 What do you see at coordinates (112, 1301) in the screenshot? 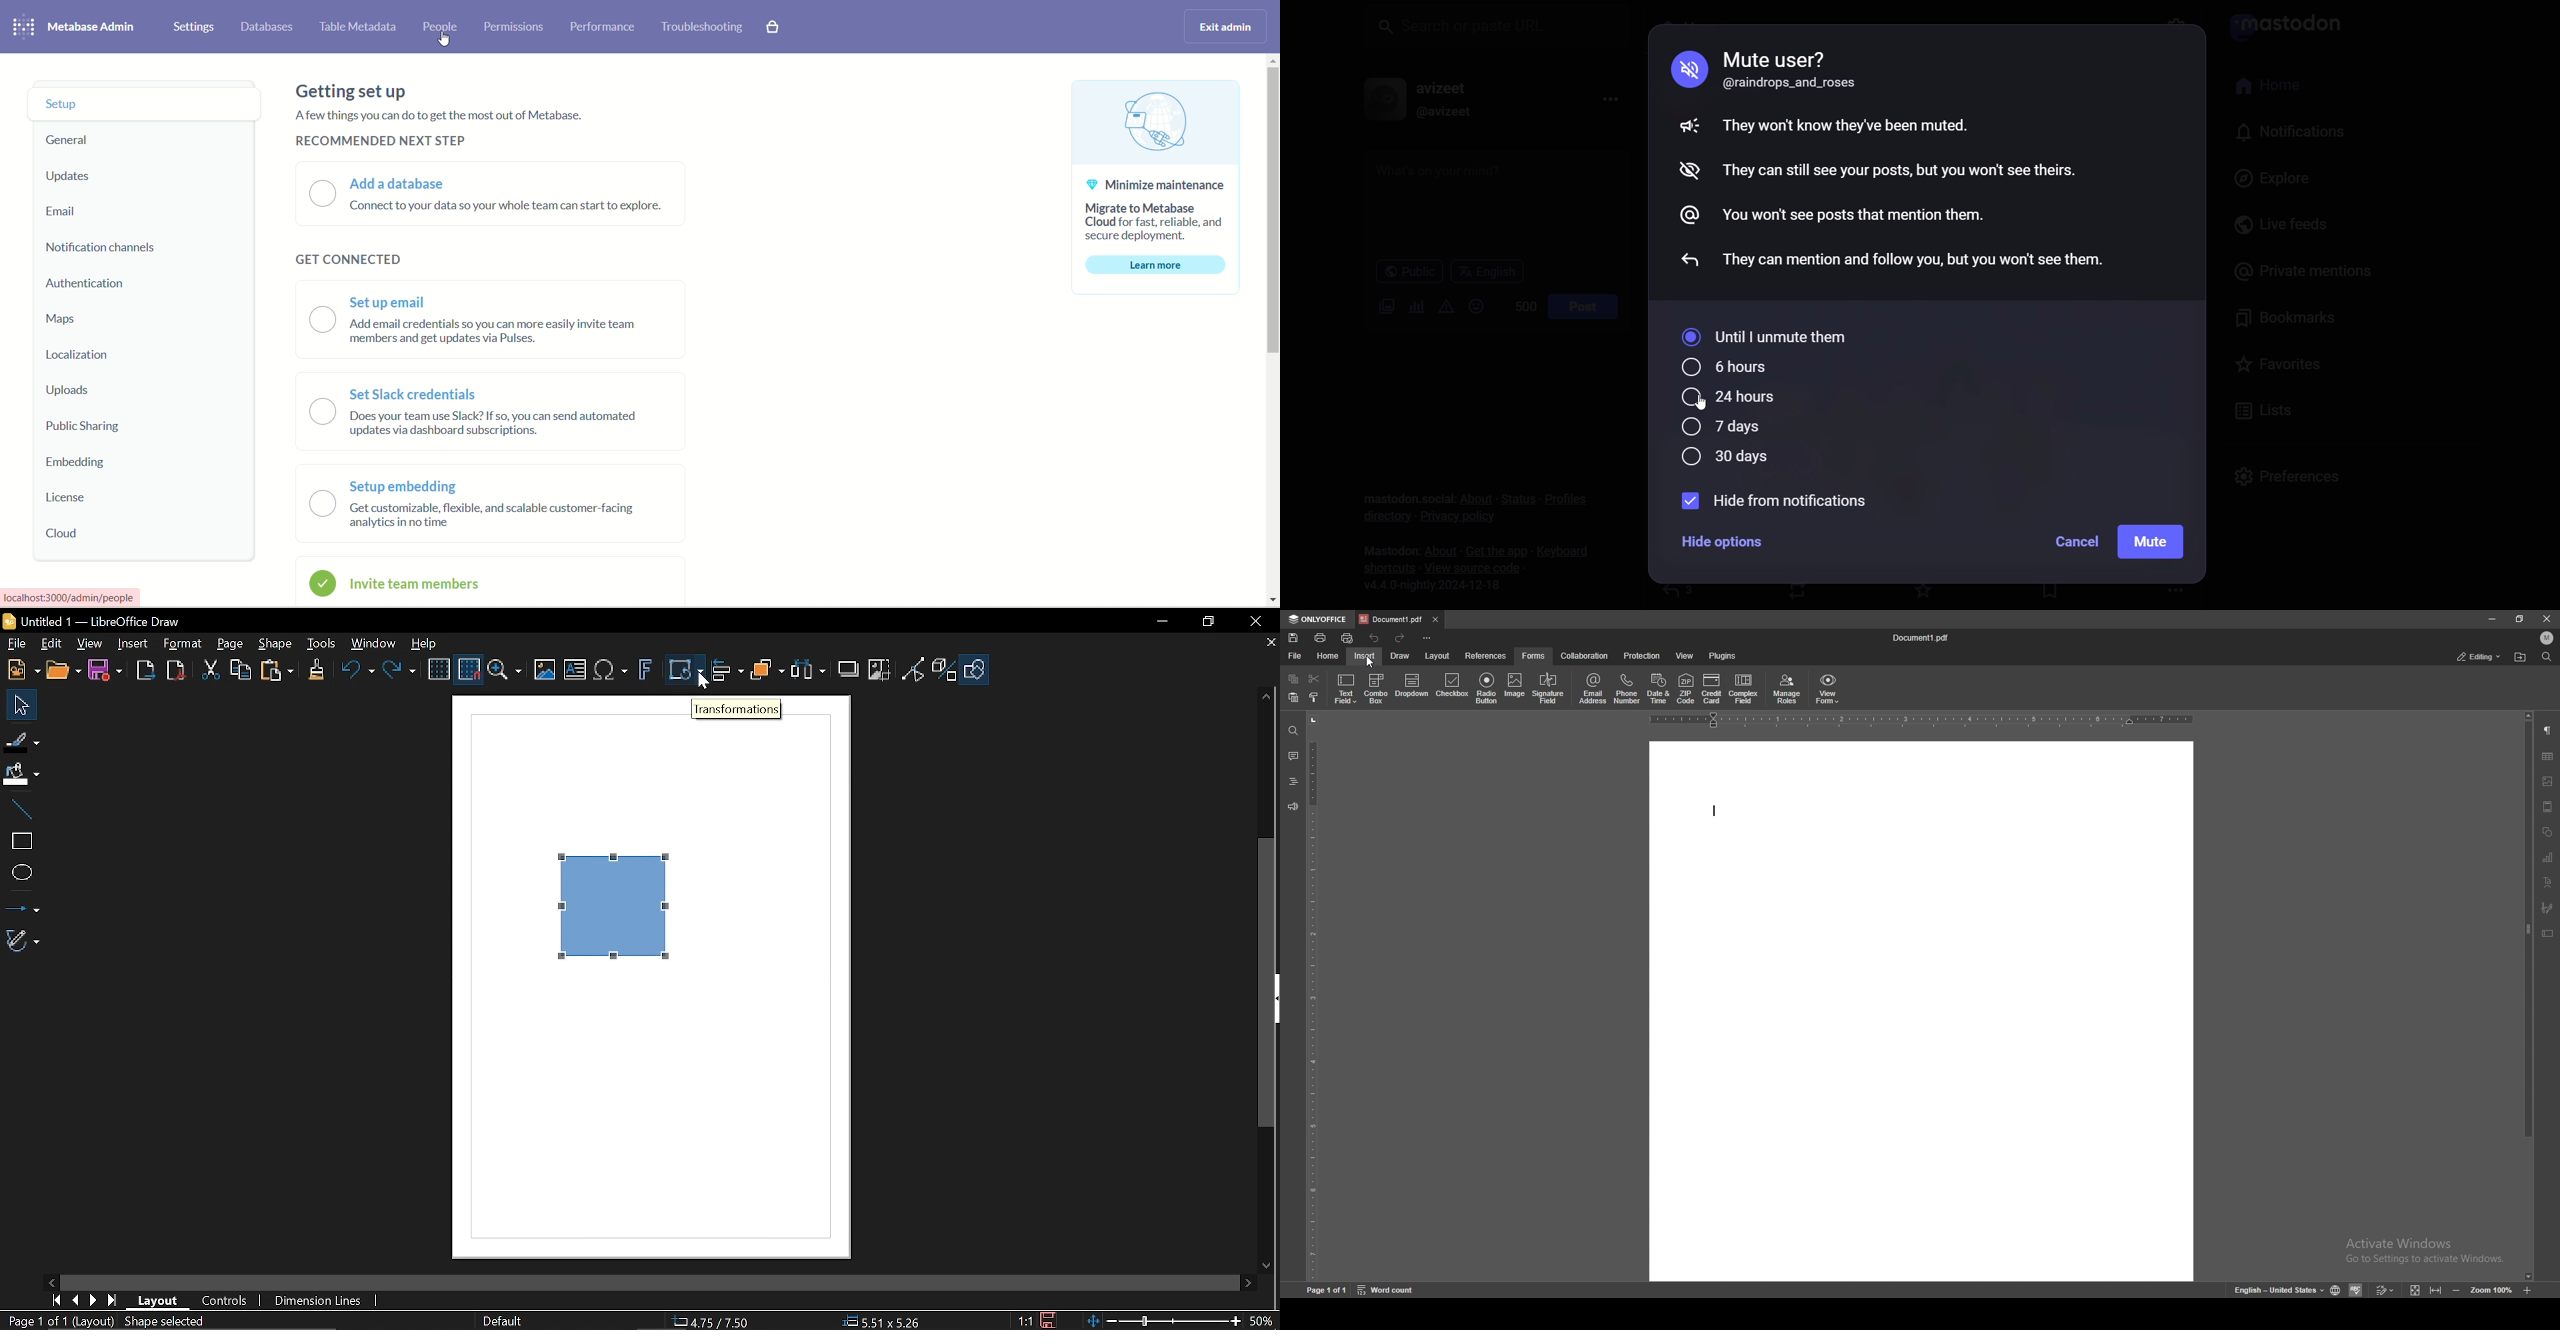
I see `Last page` at bounding box center [112, 1301].